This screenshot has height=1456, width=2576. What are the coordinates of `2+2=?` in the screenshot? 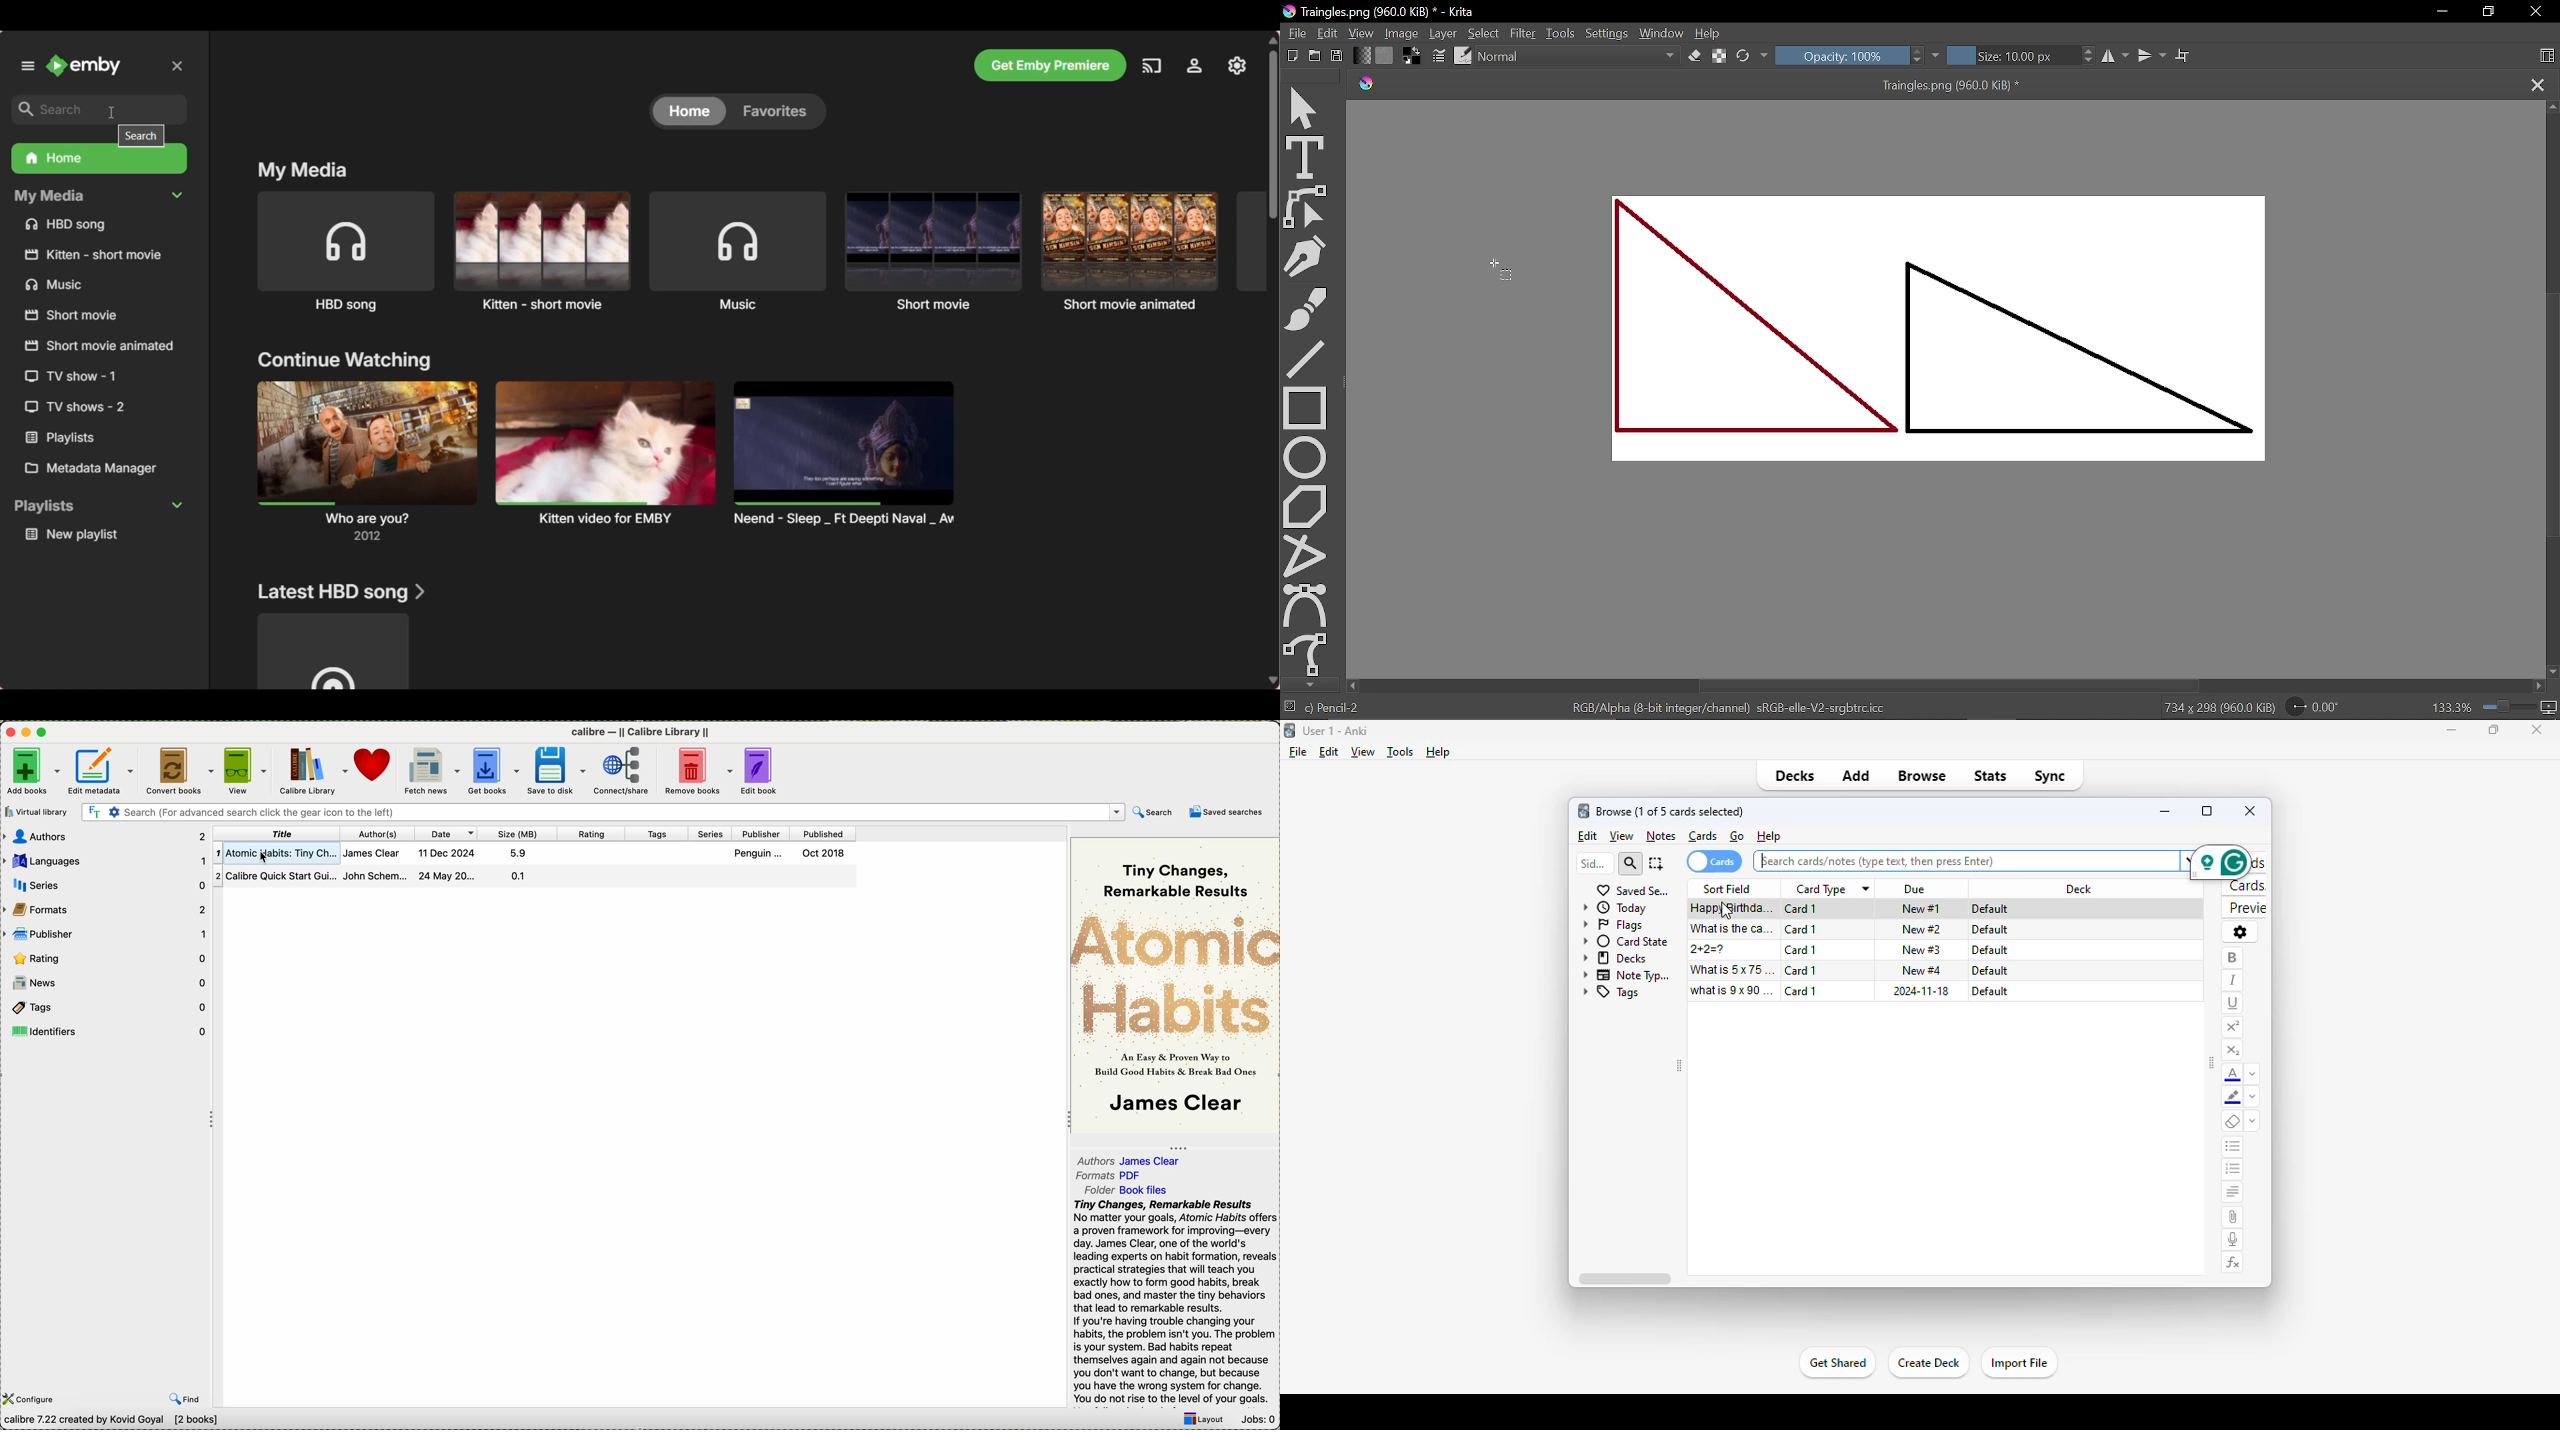 It's located at (1710, 950).